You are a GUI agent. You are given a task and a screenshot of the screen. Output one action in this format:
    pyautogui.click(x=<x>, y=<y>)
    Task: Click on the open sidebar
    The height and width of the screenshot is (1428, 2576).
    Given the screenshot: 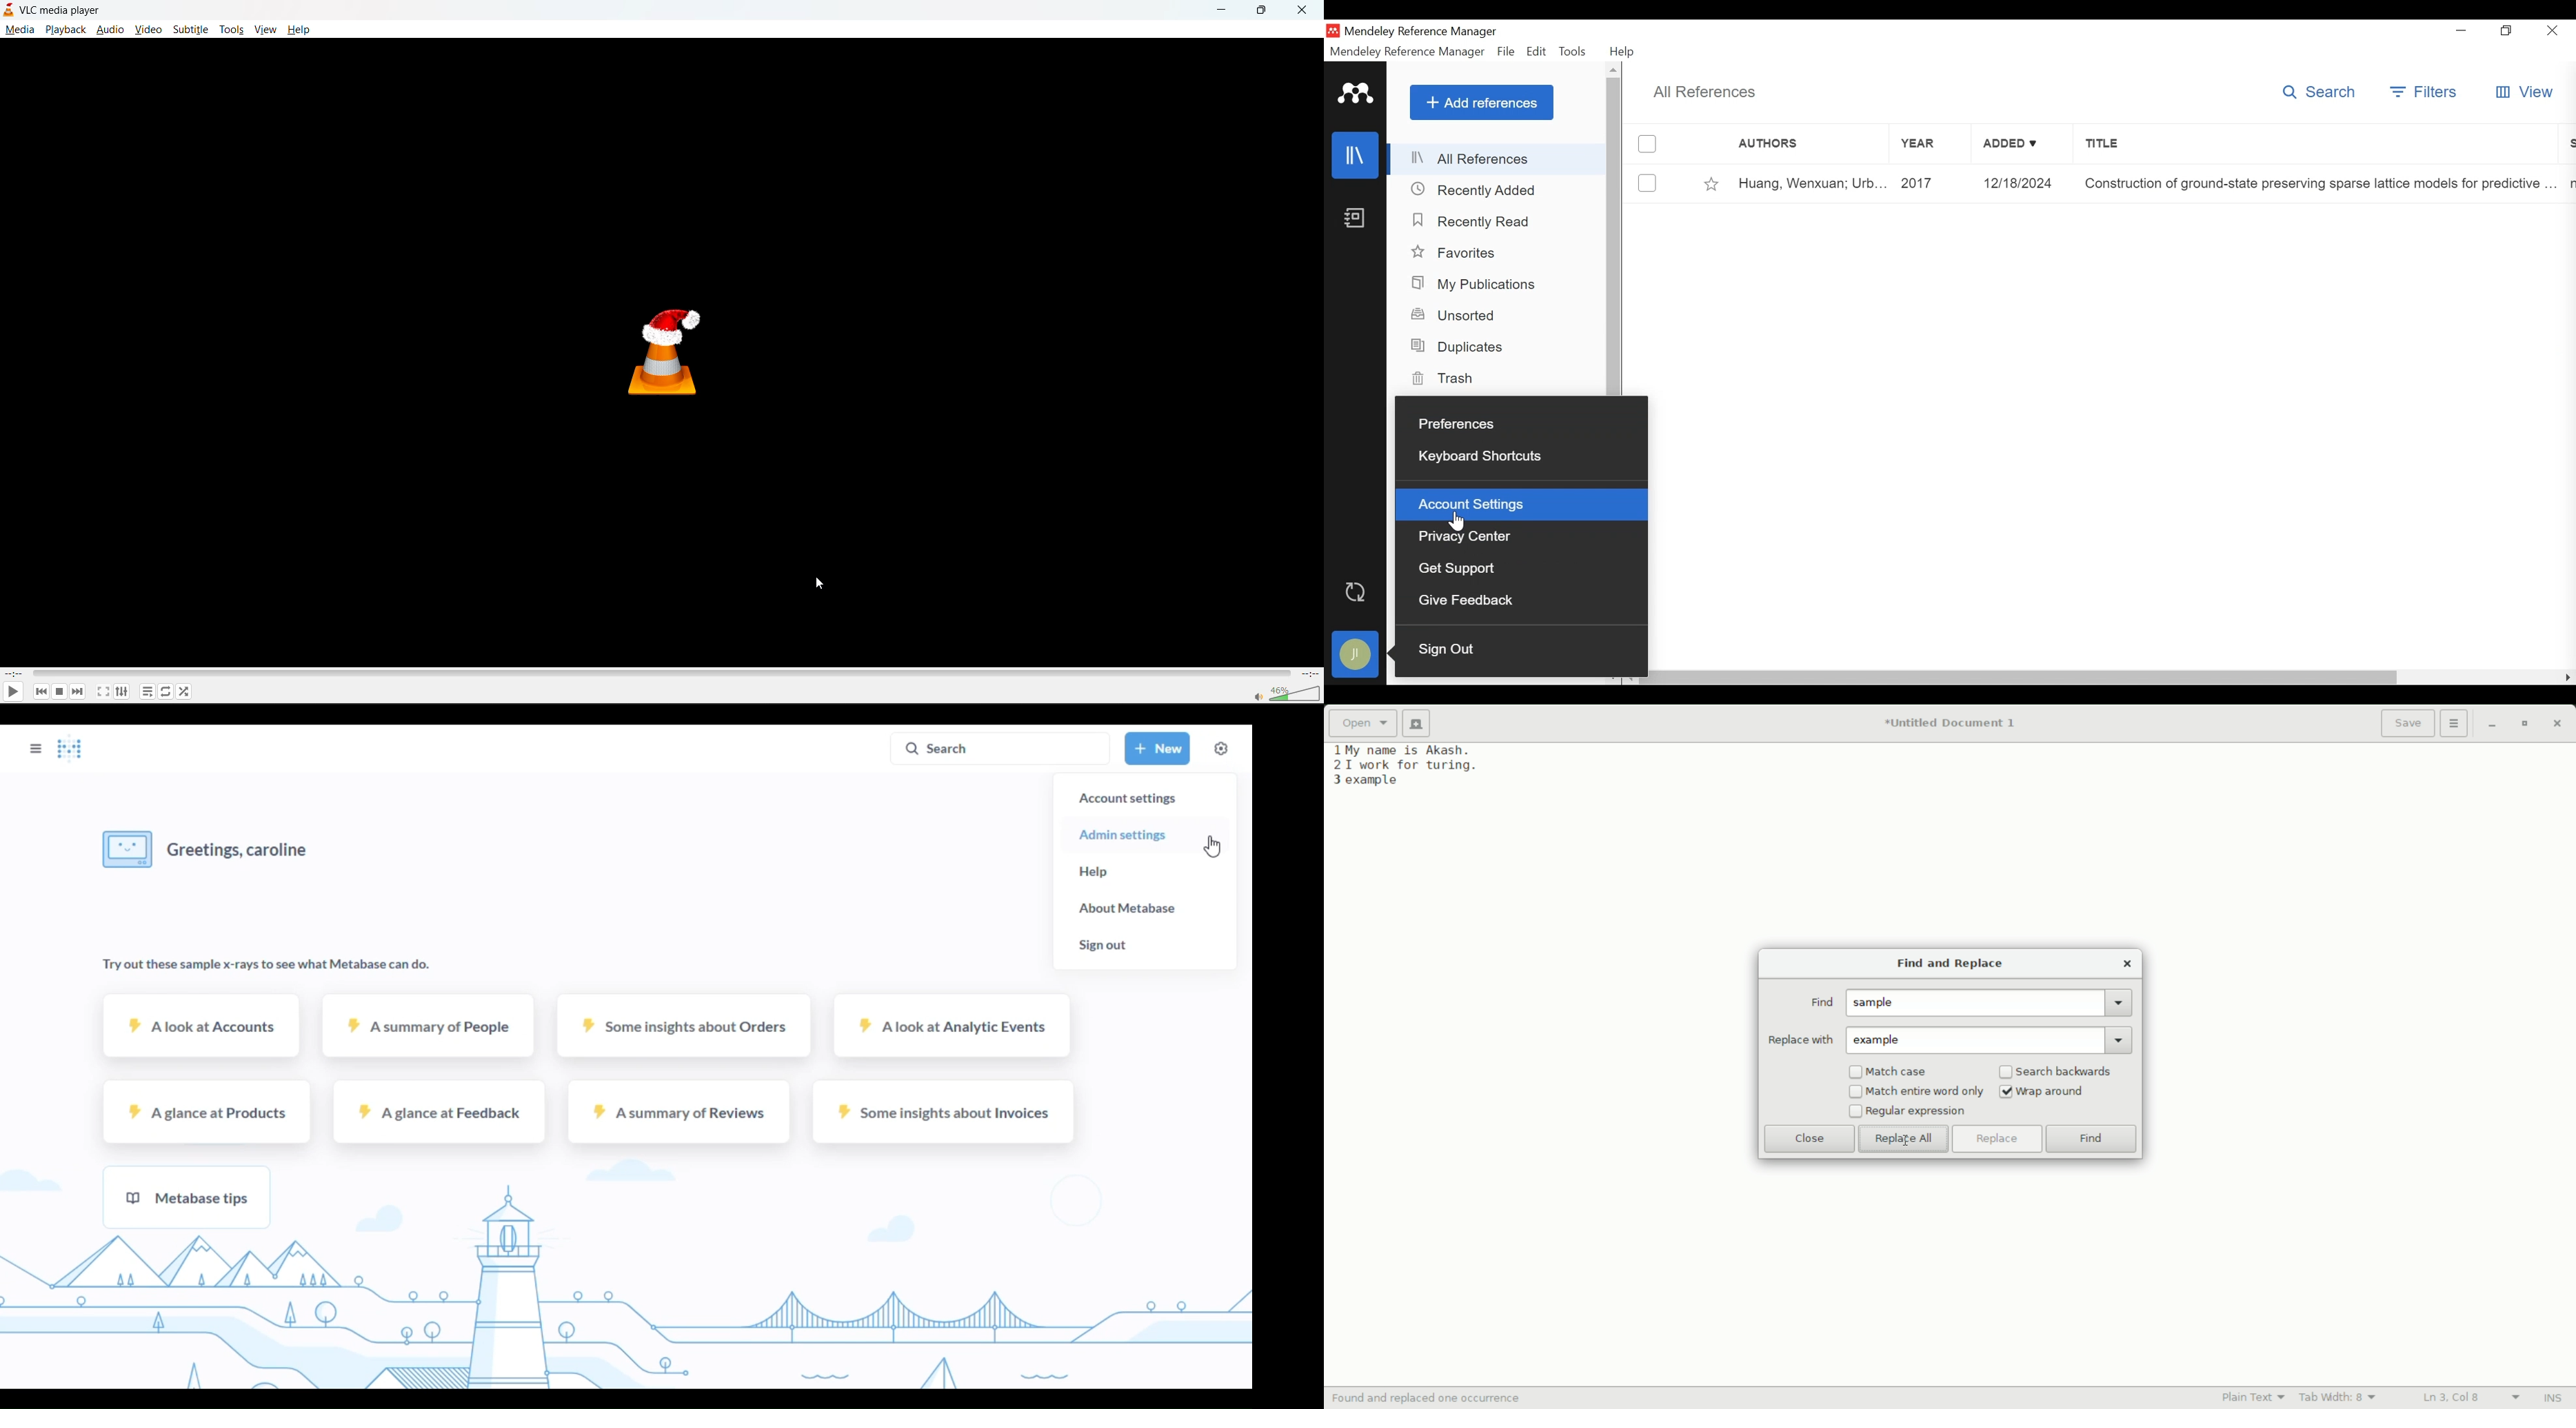 What is the action you would take?
    pyautogui.click(x=36, y=748)
    